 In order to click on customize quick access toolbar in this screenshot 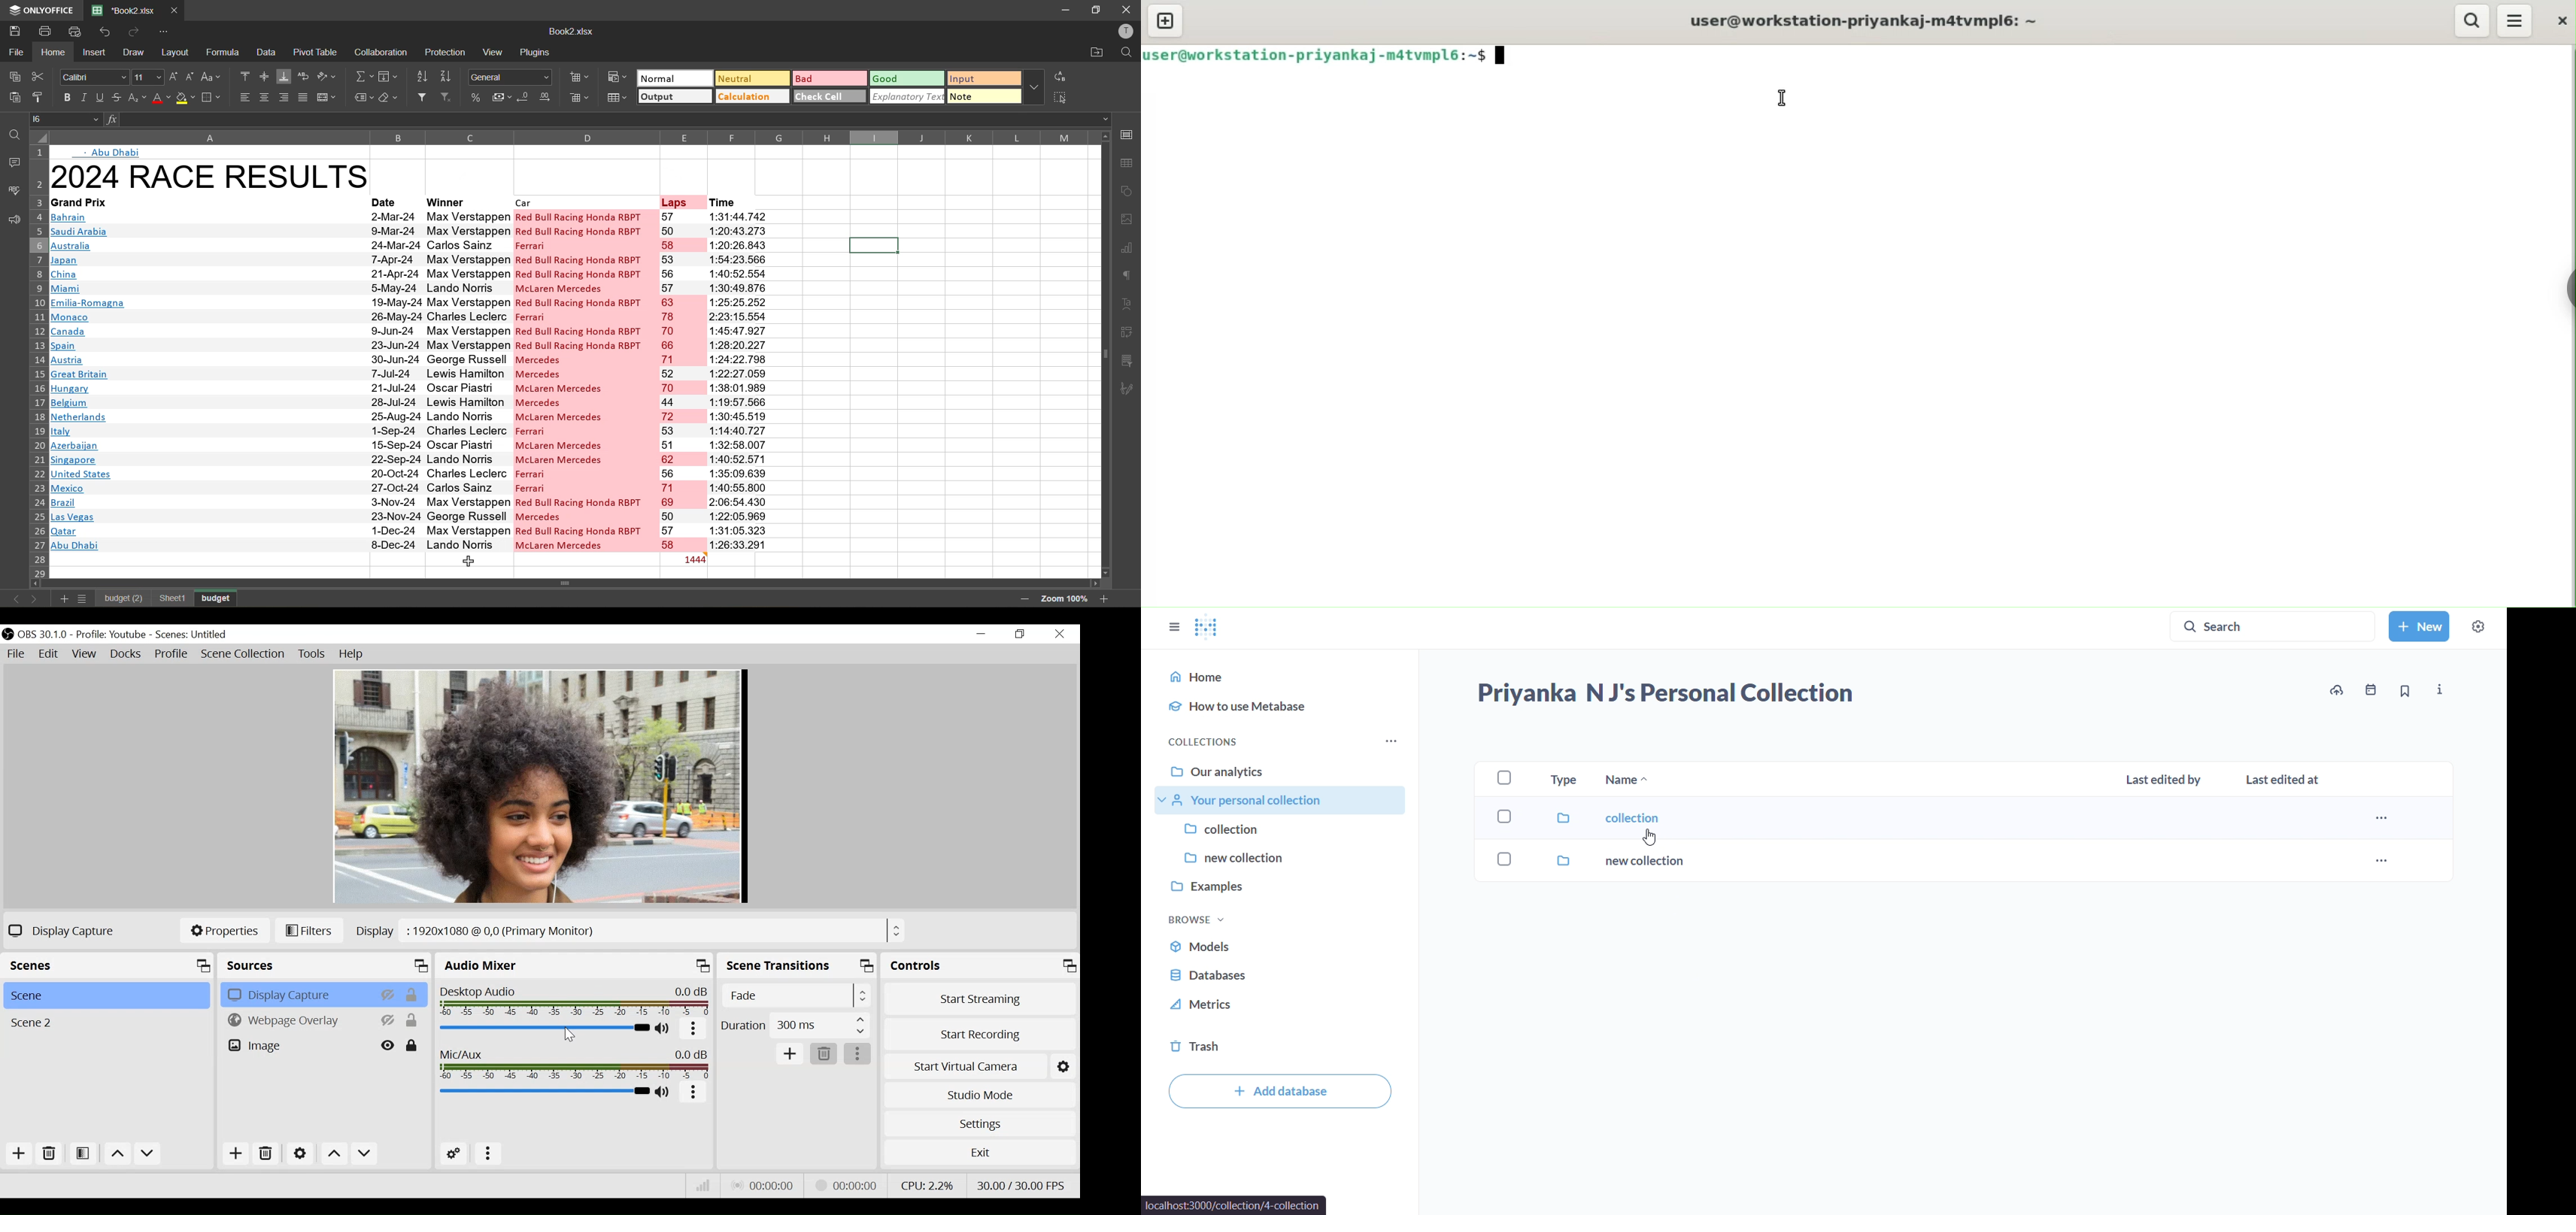, I will do `click(164, 32)`.